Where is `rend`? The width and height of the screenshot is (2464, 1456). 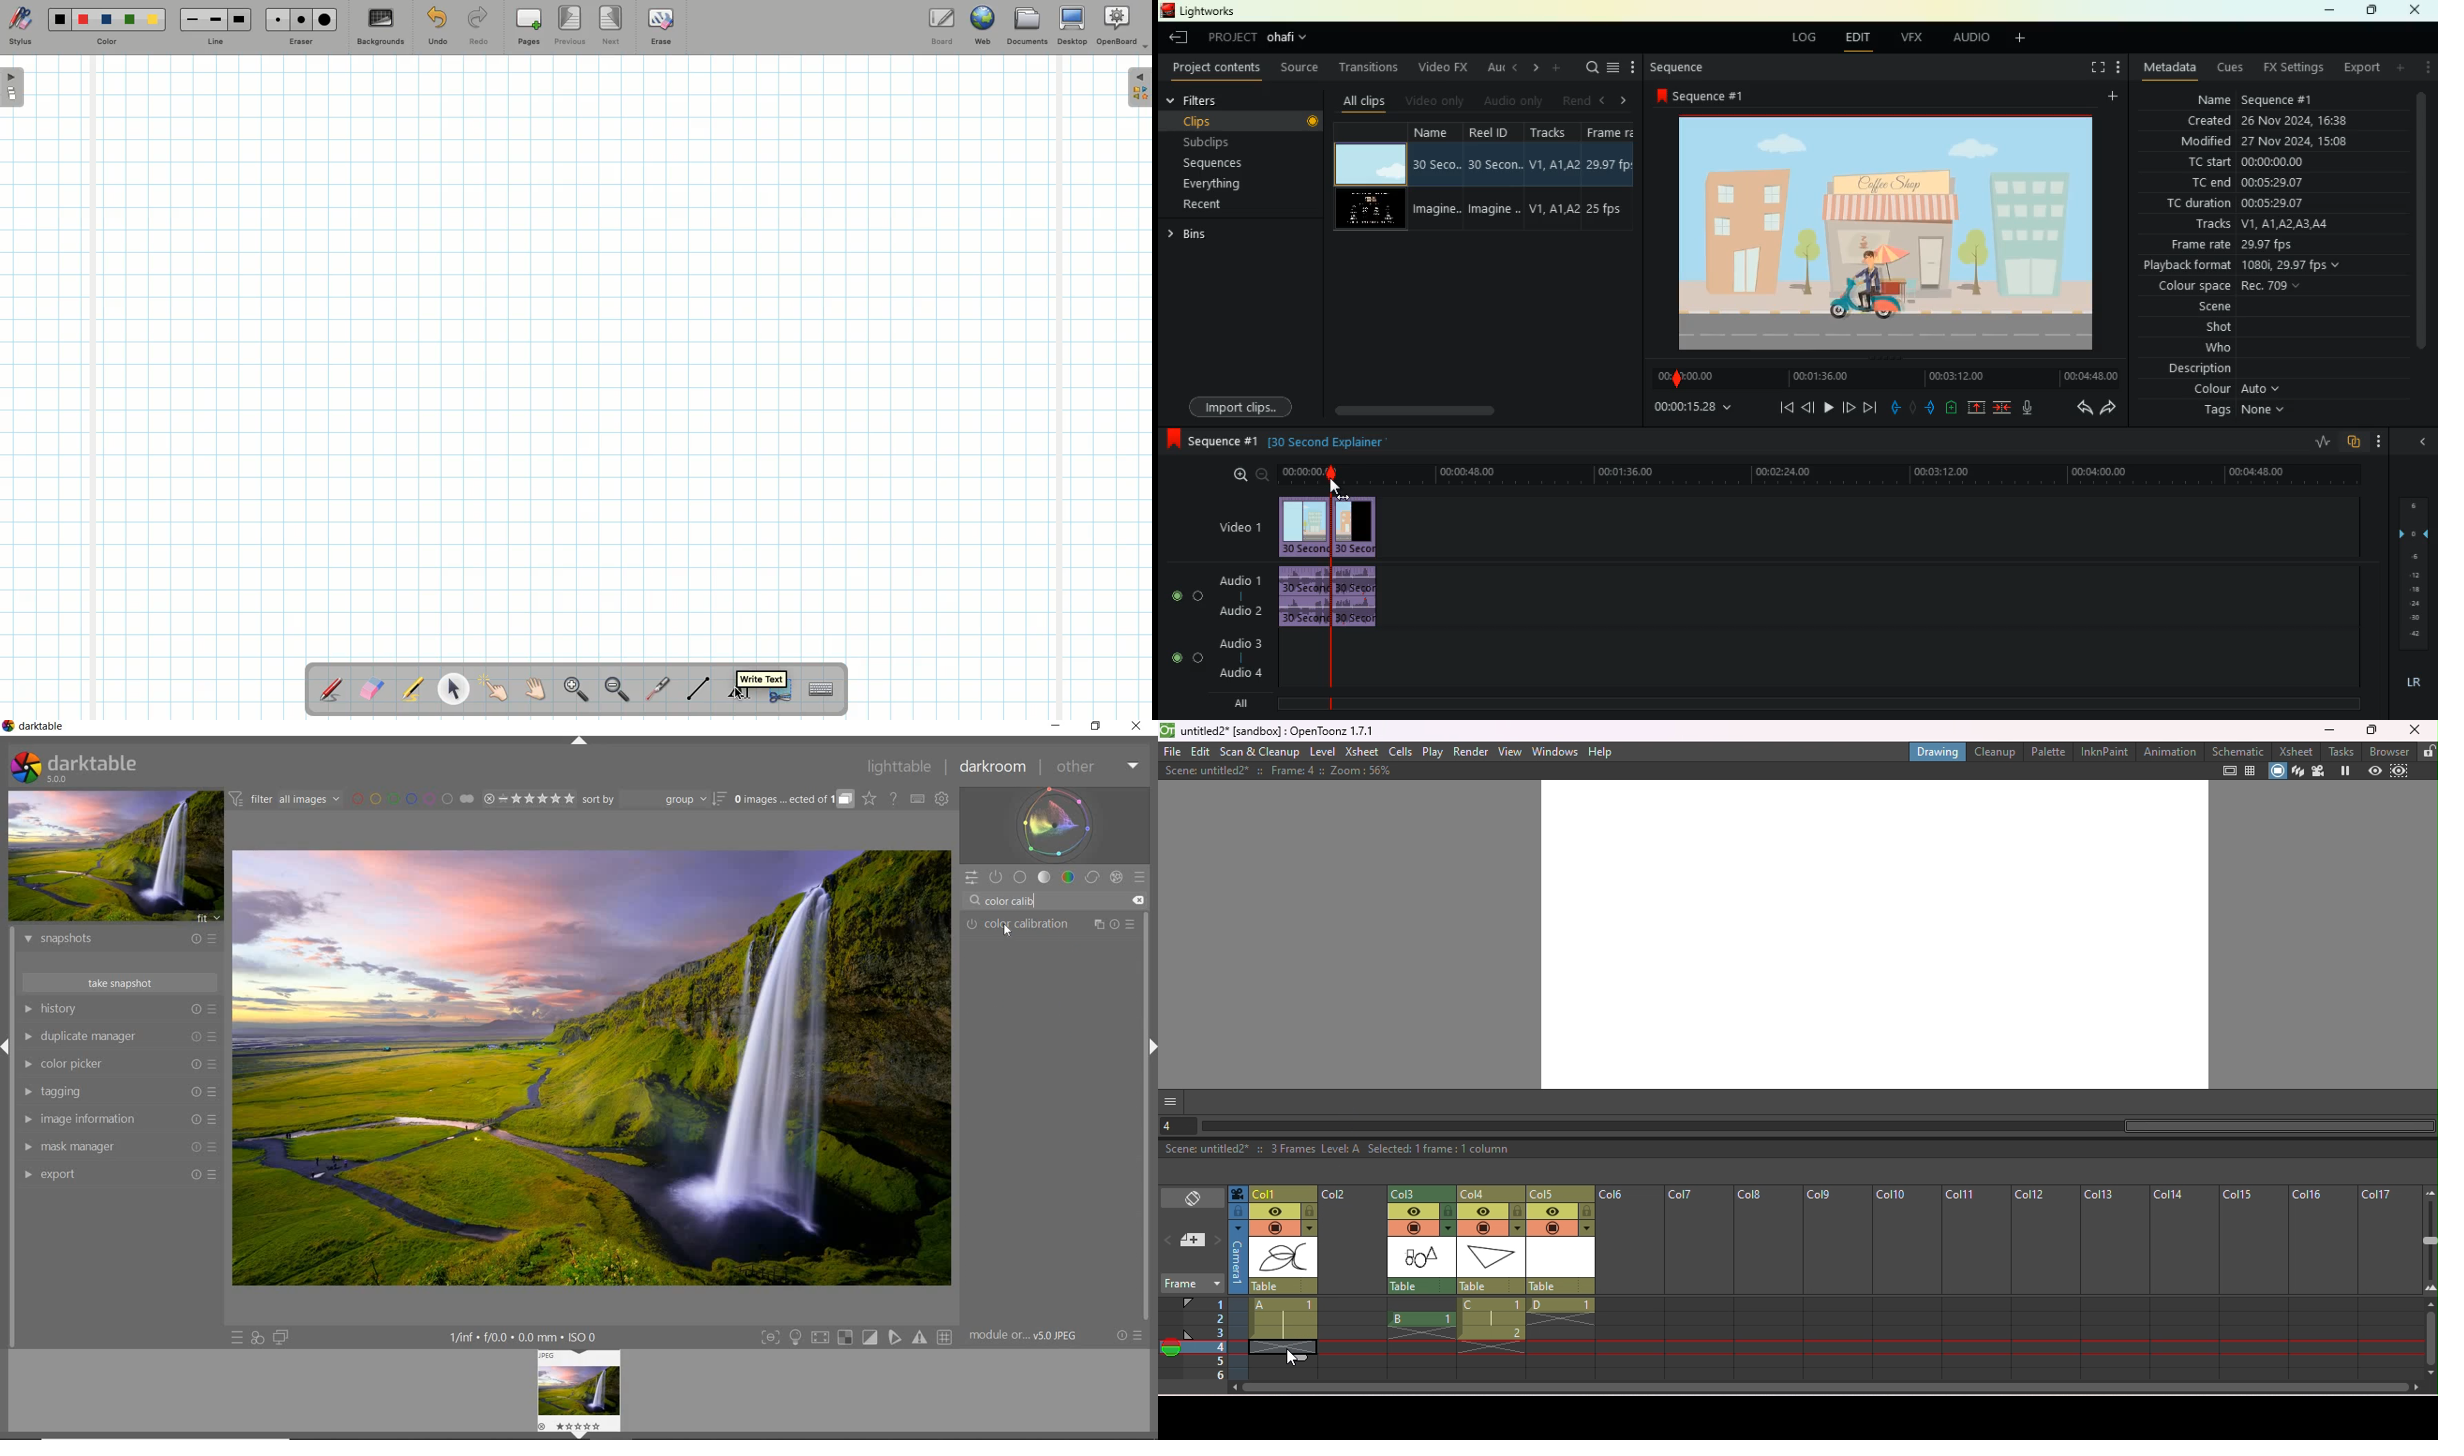 rend is located at coordinates (1576, 102).